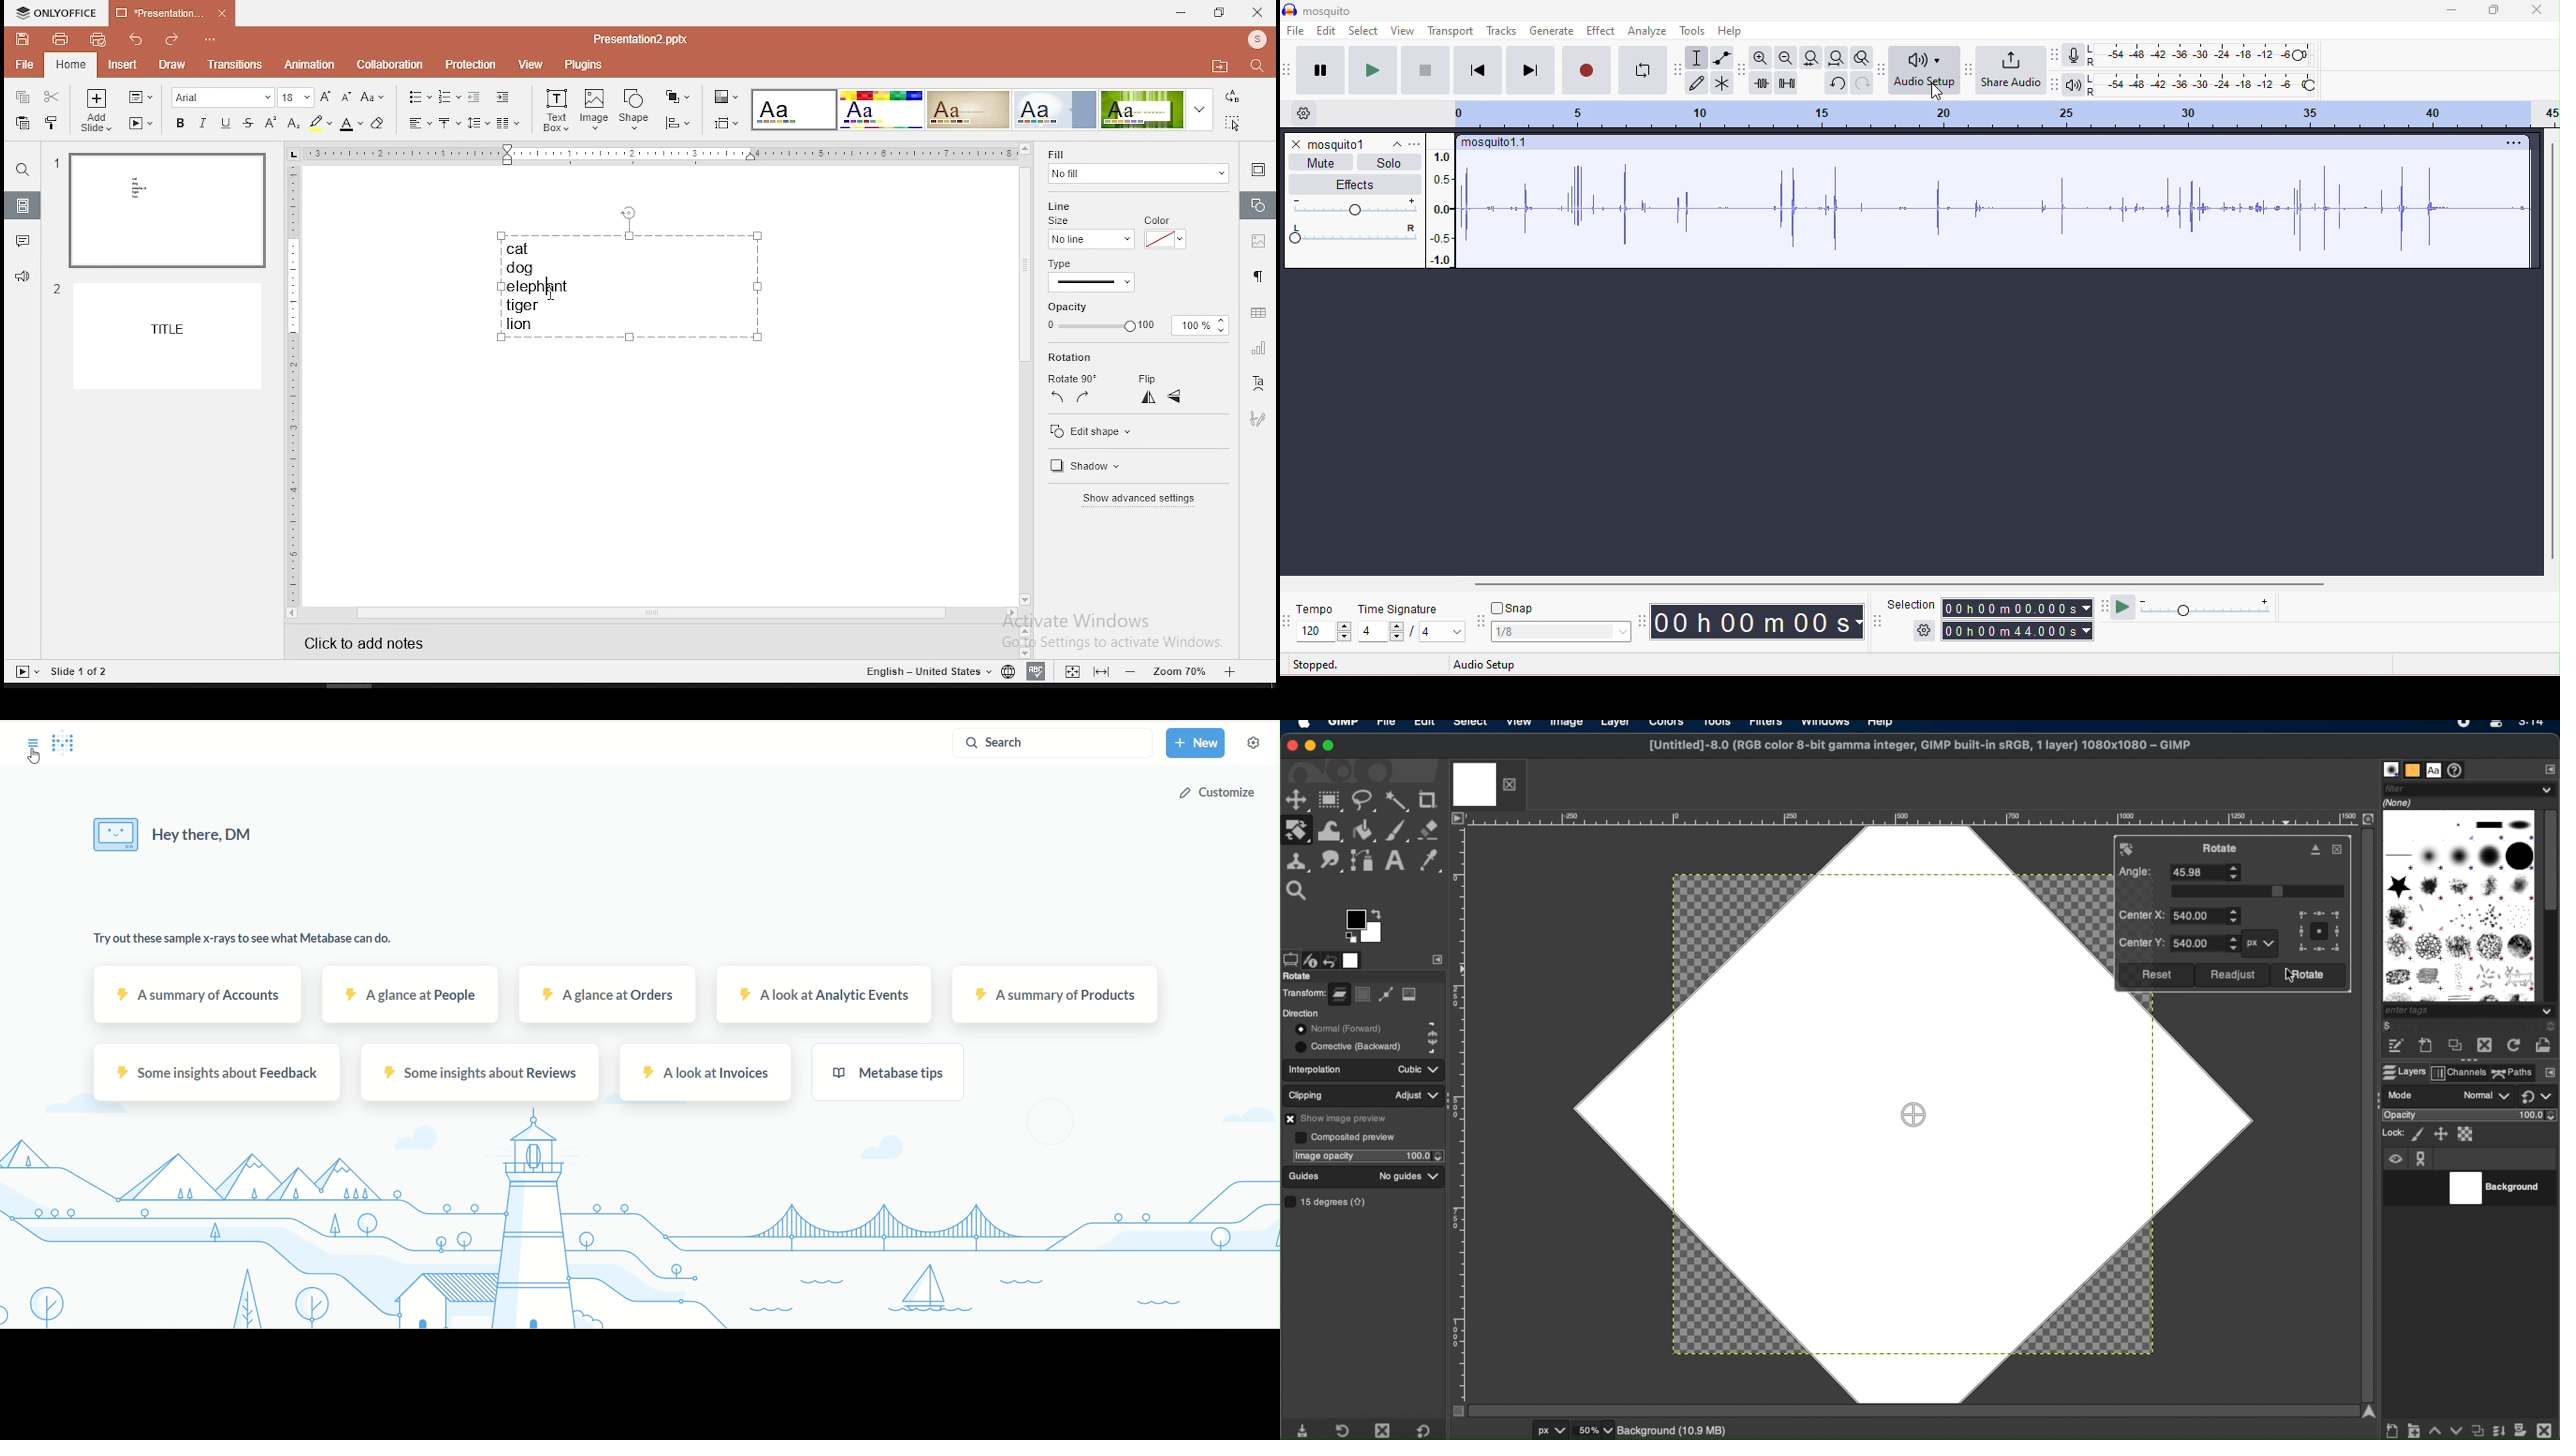 This screenshot has height=1456, width=2576. What do you see at coordinates (1182, 13) in the screenshot?
I see `minimize` at bounding box center [1182, 13].